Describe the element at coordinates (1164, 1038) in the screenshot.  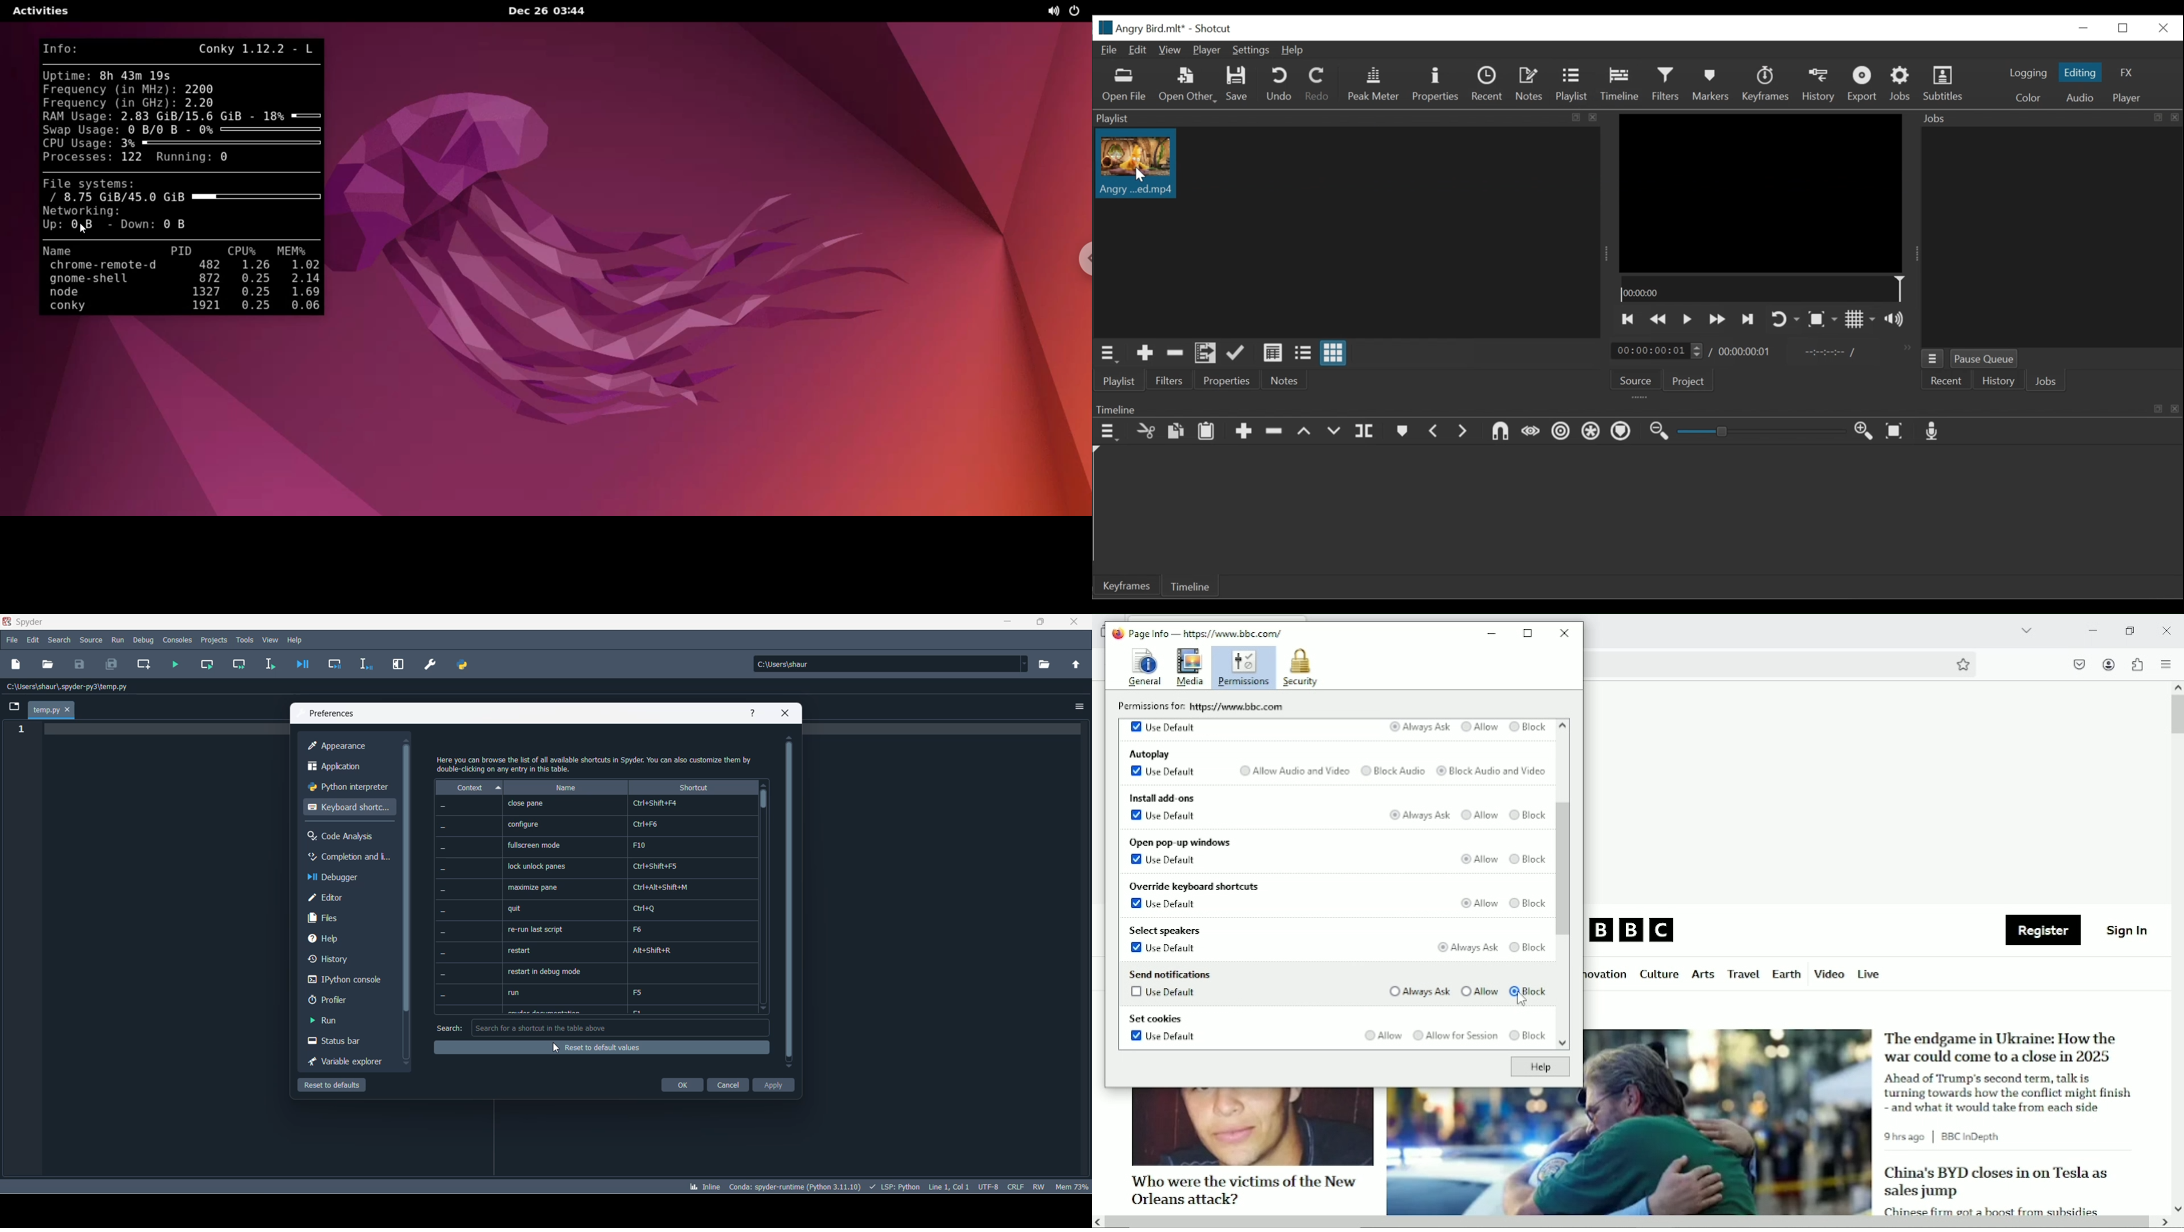
I see `Use default` at that location.